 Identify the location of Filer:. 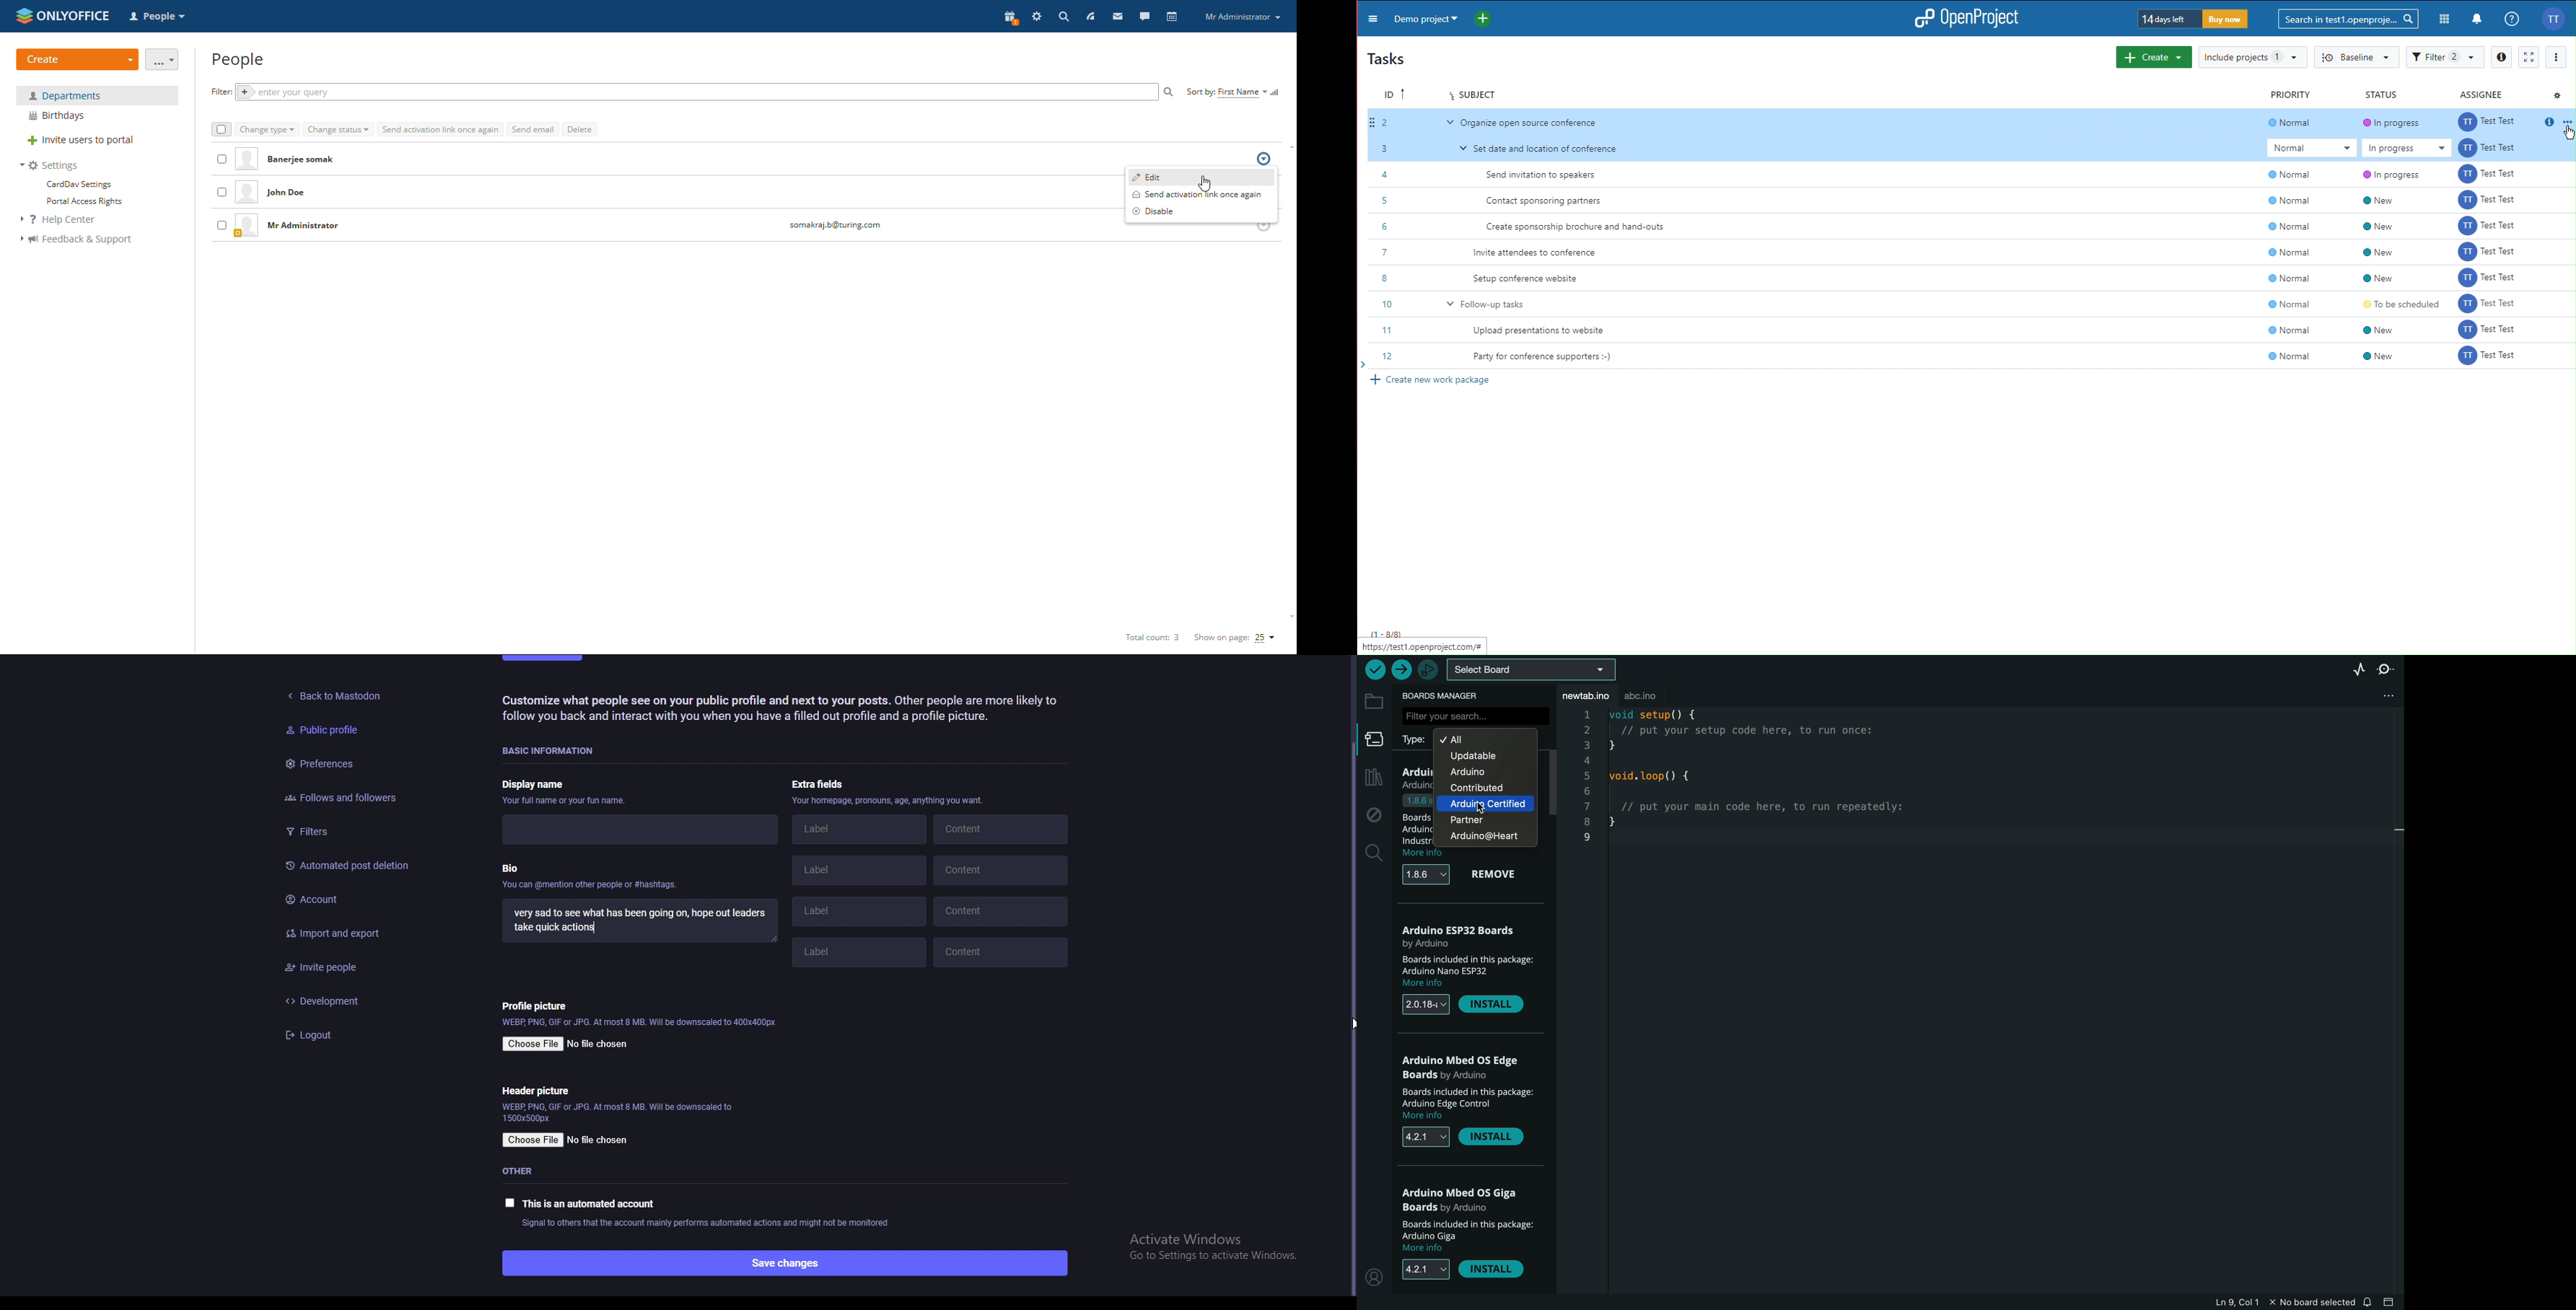
(218, 92).